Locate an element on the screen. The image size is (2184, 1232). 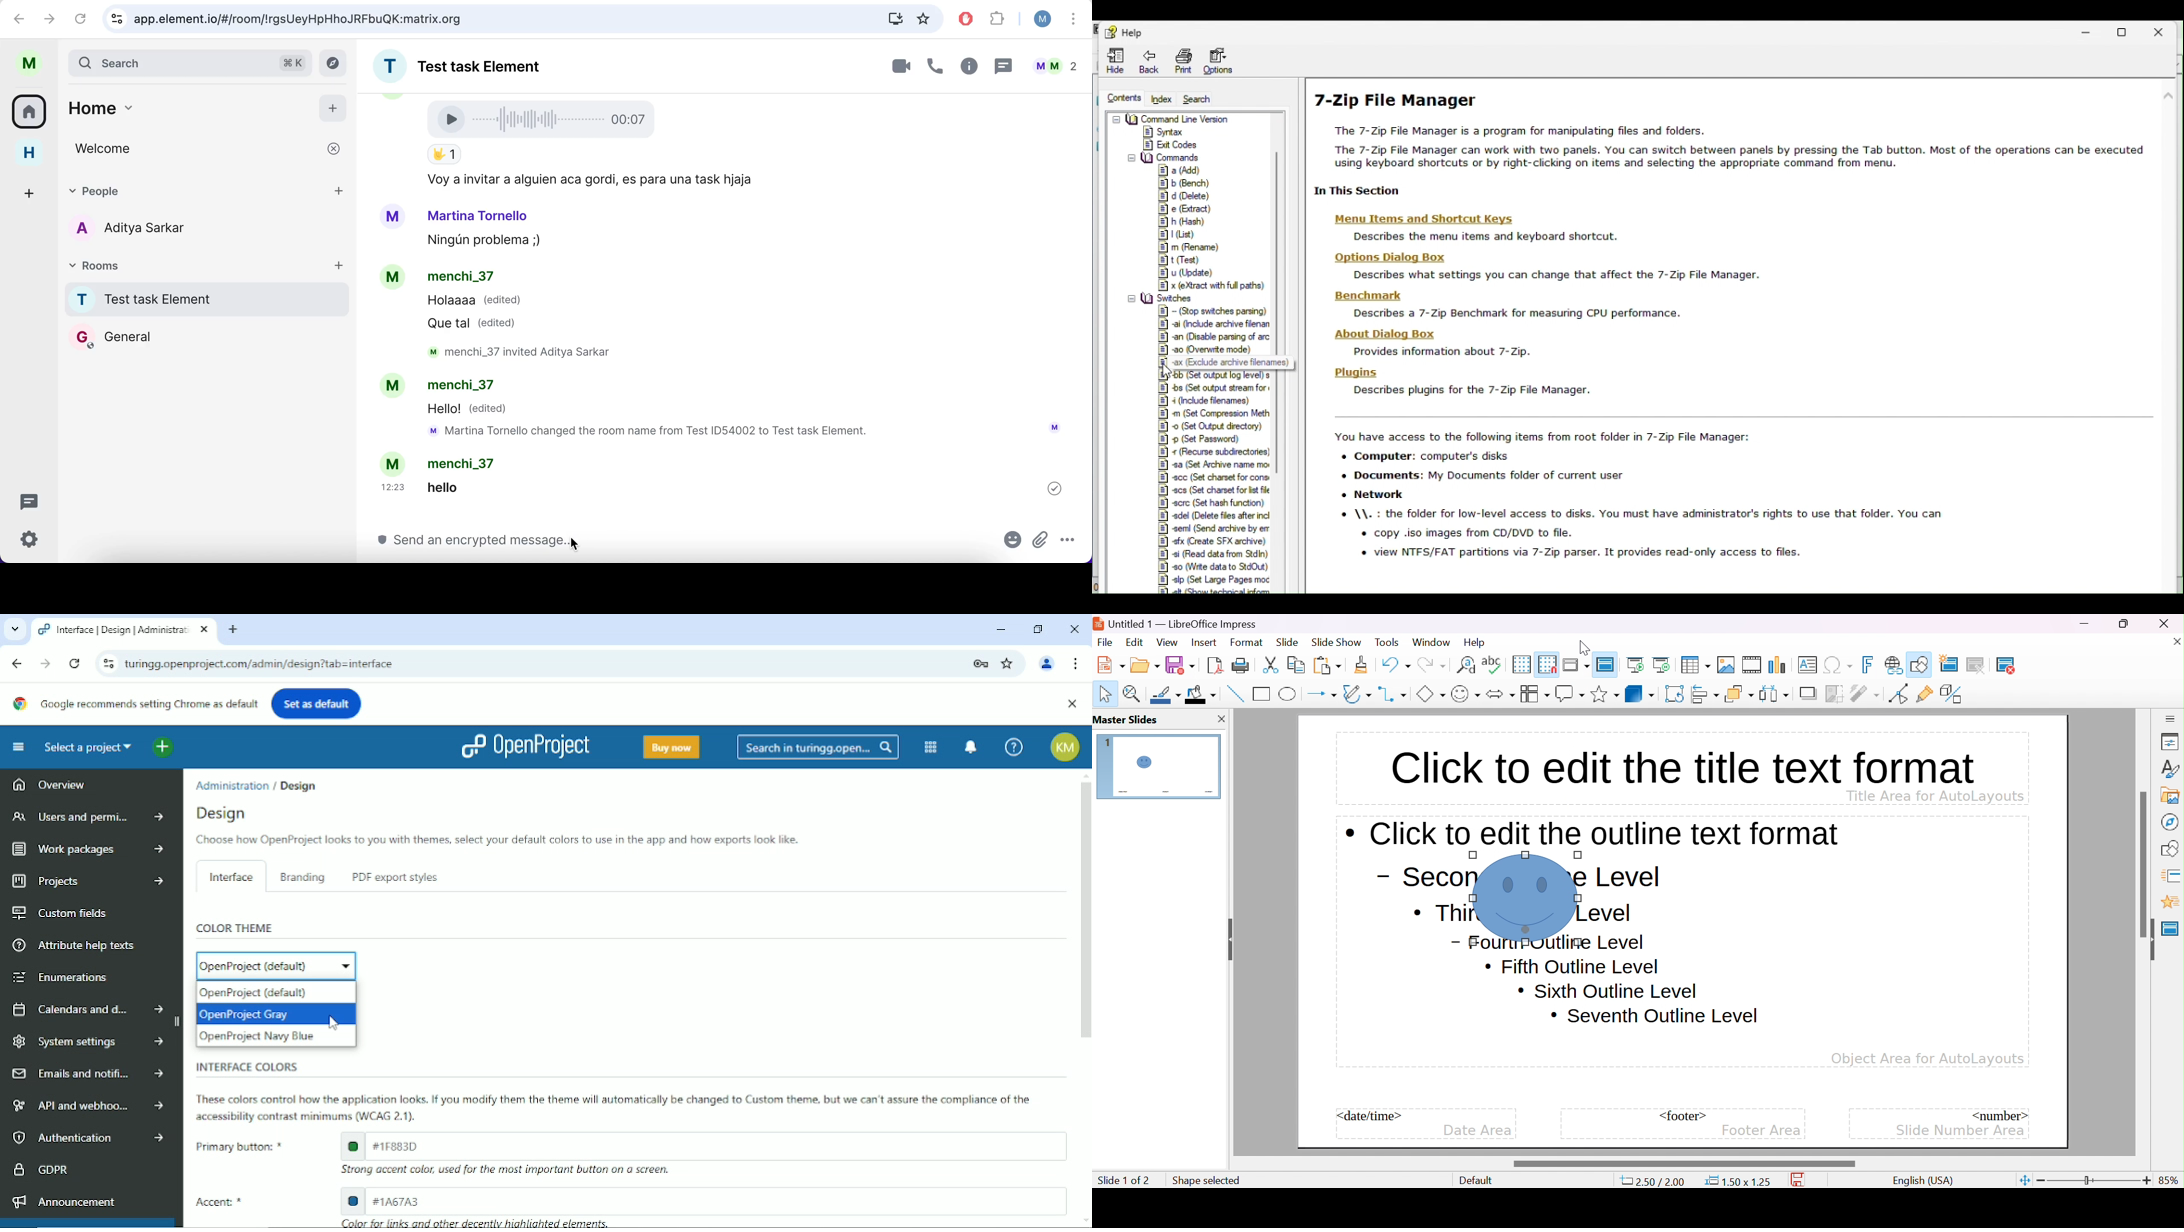
help is located at coordinates (1476, 642).